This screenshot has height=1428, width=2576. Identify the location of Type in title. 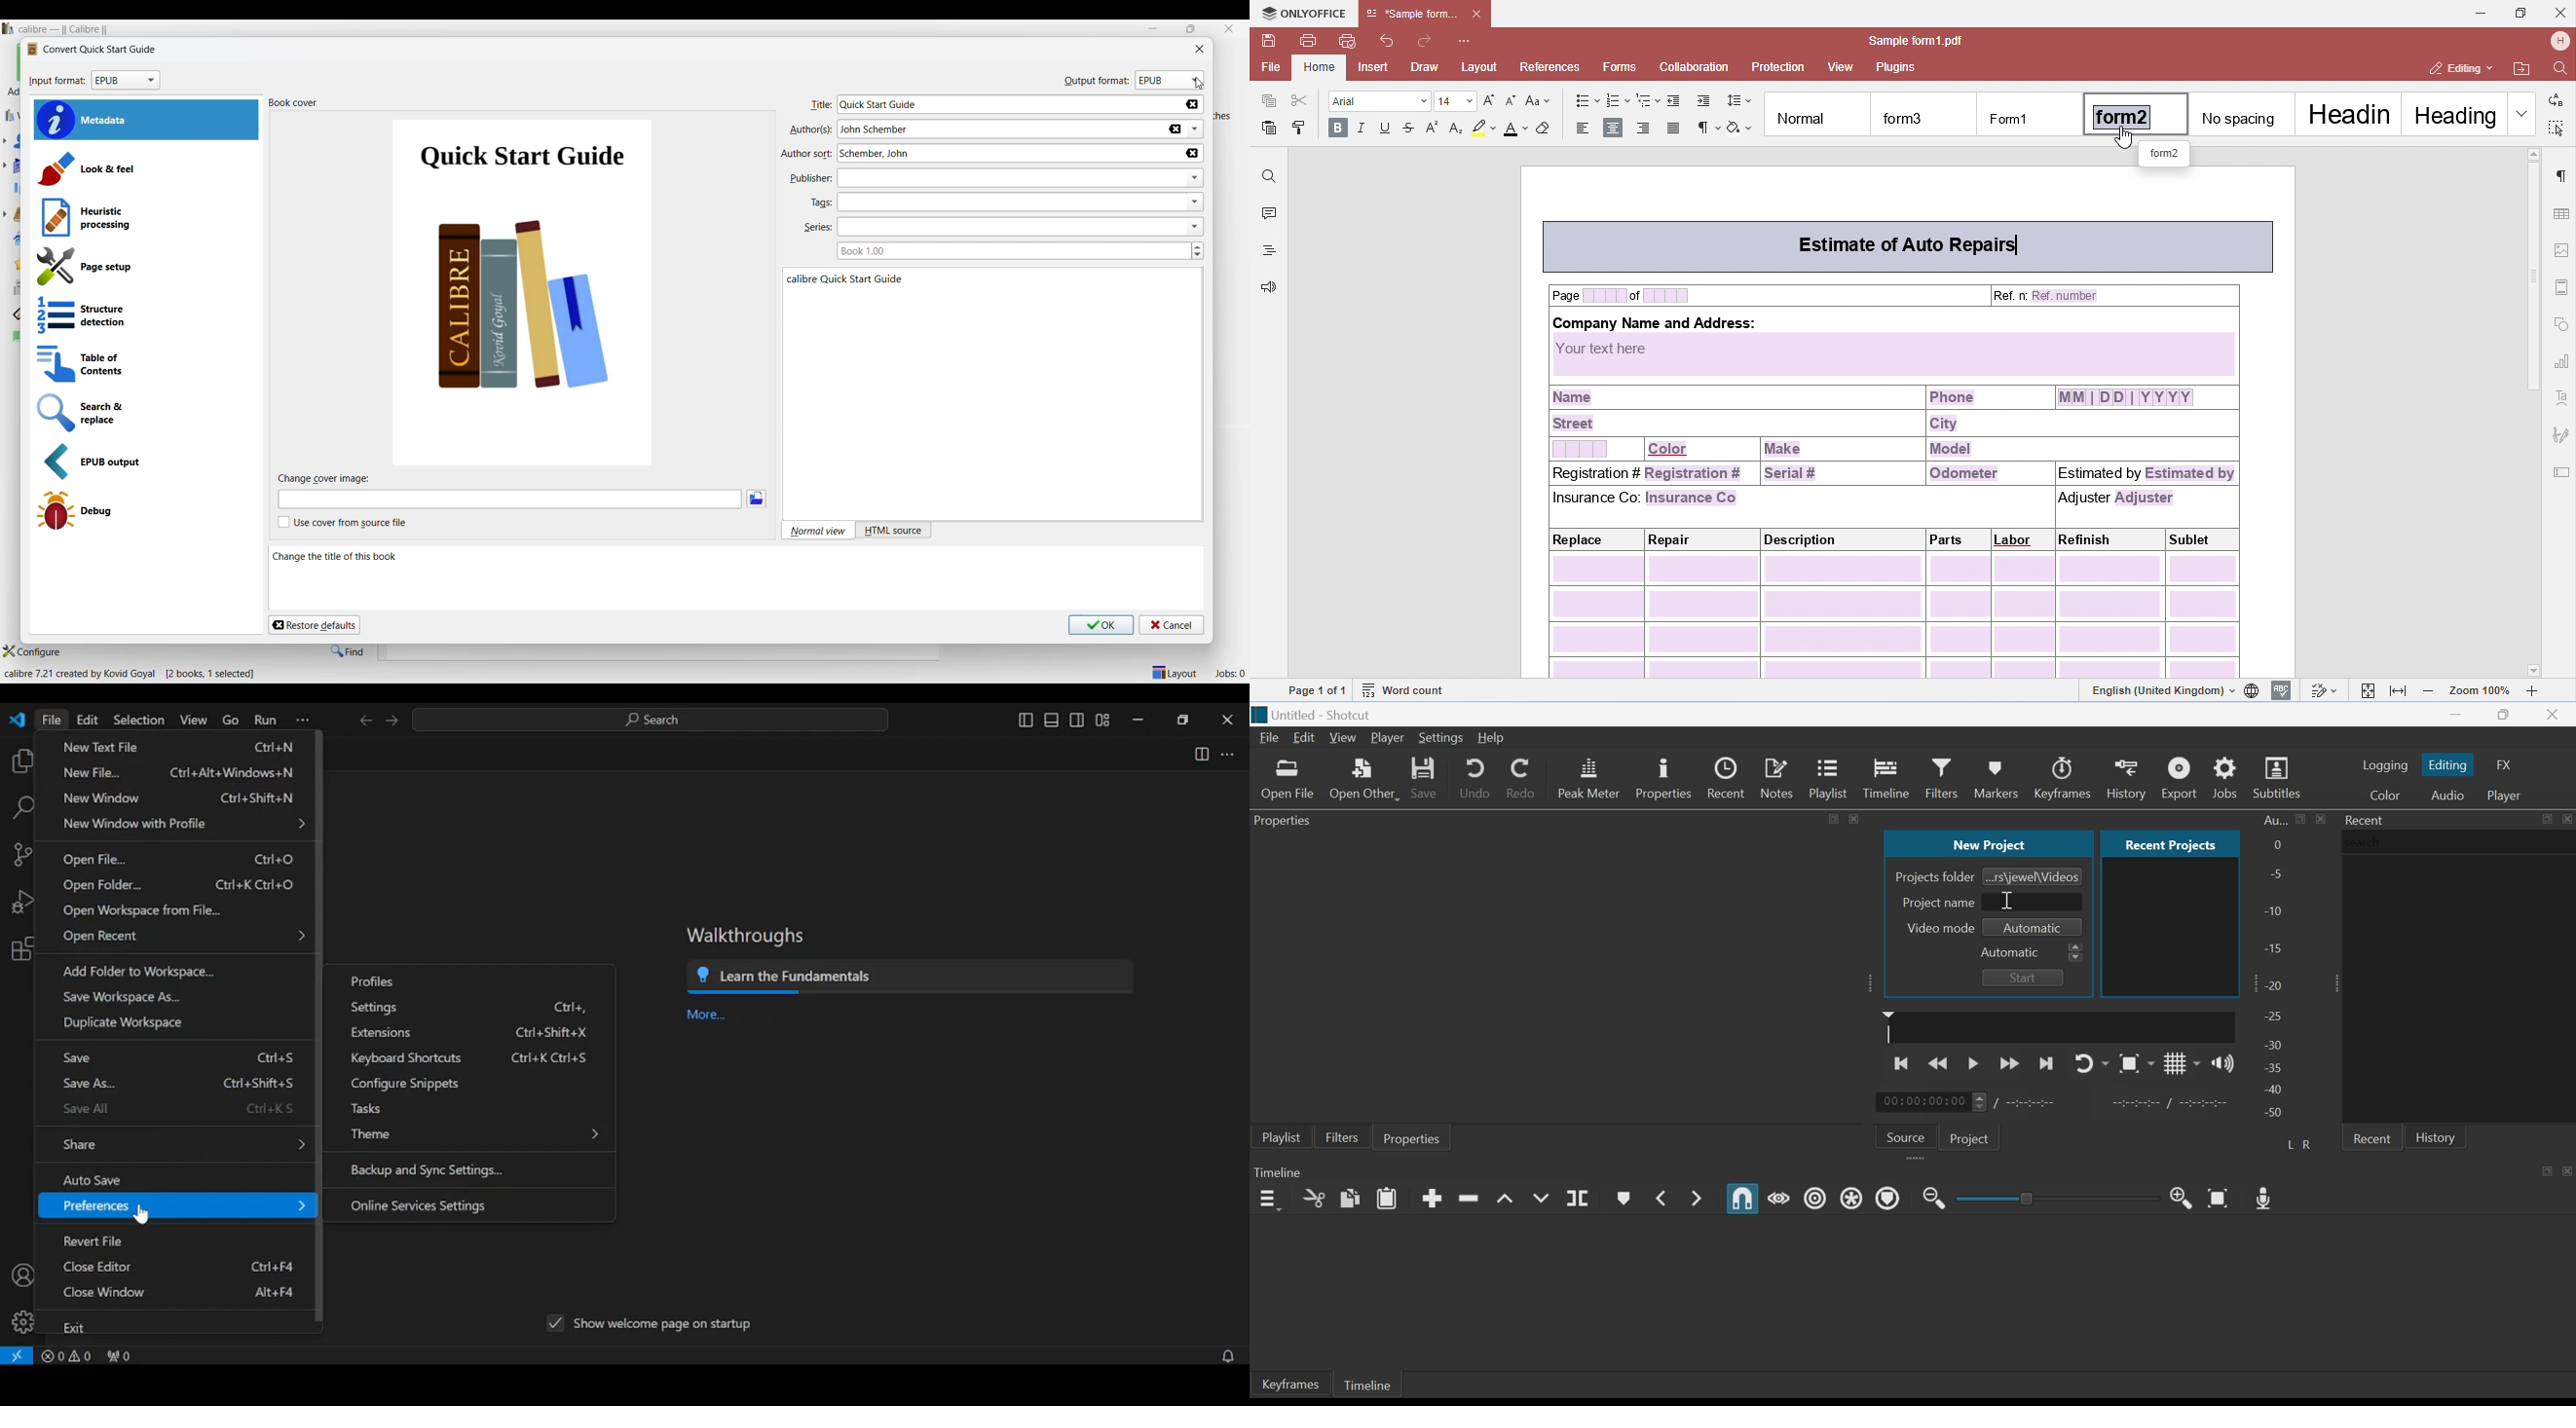
(993, 105).